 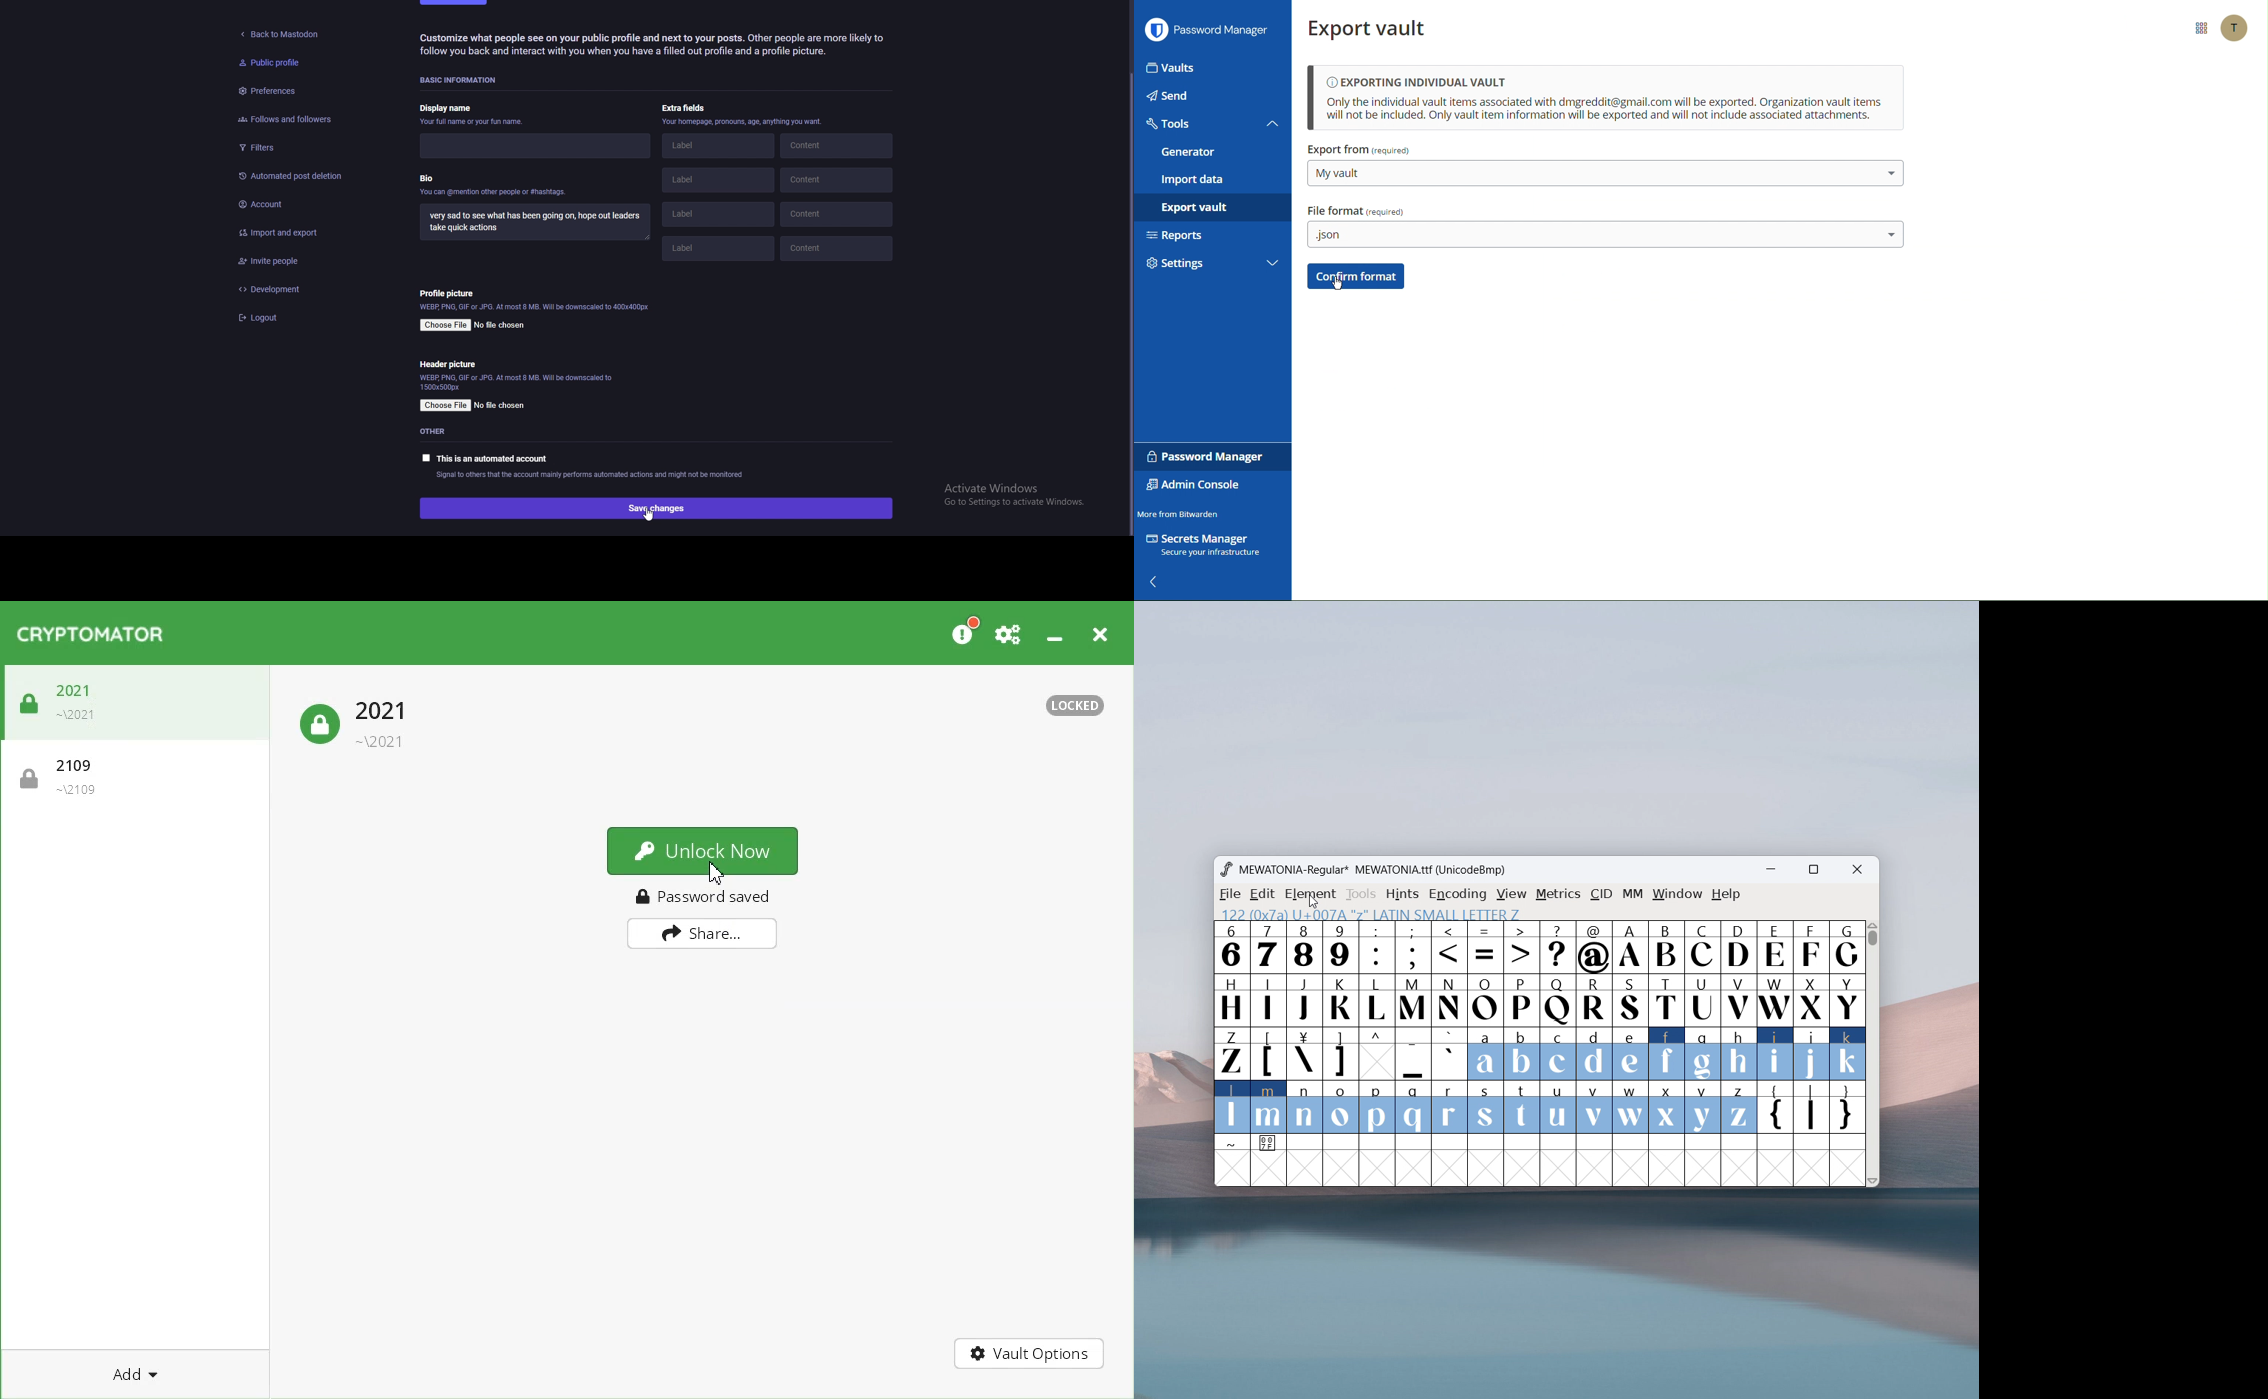 I want to click on d, so click(x=1594, y=1054).